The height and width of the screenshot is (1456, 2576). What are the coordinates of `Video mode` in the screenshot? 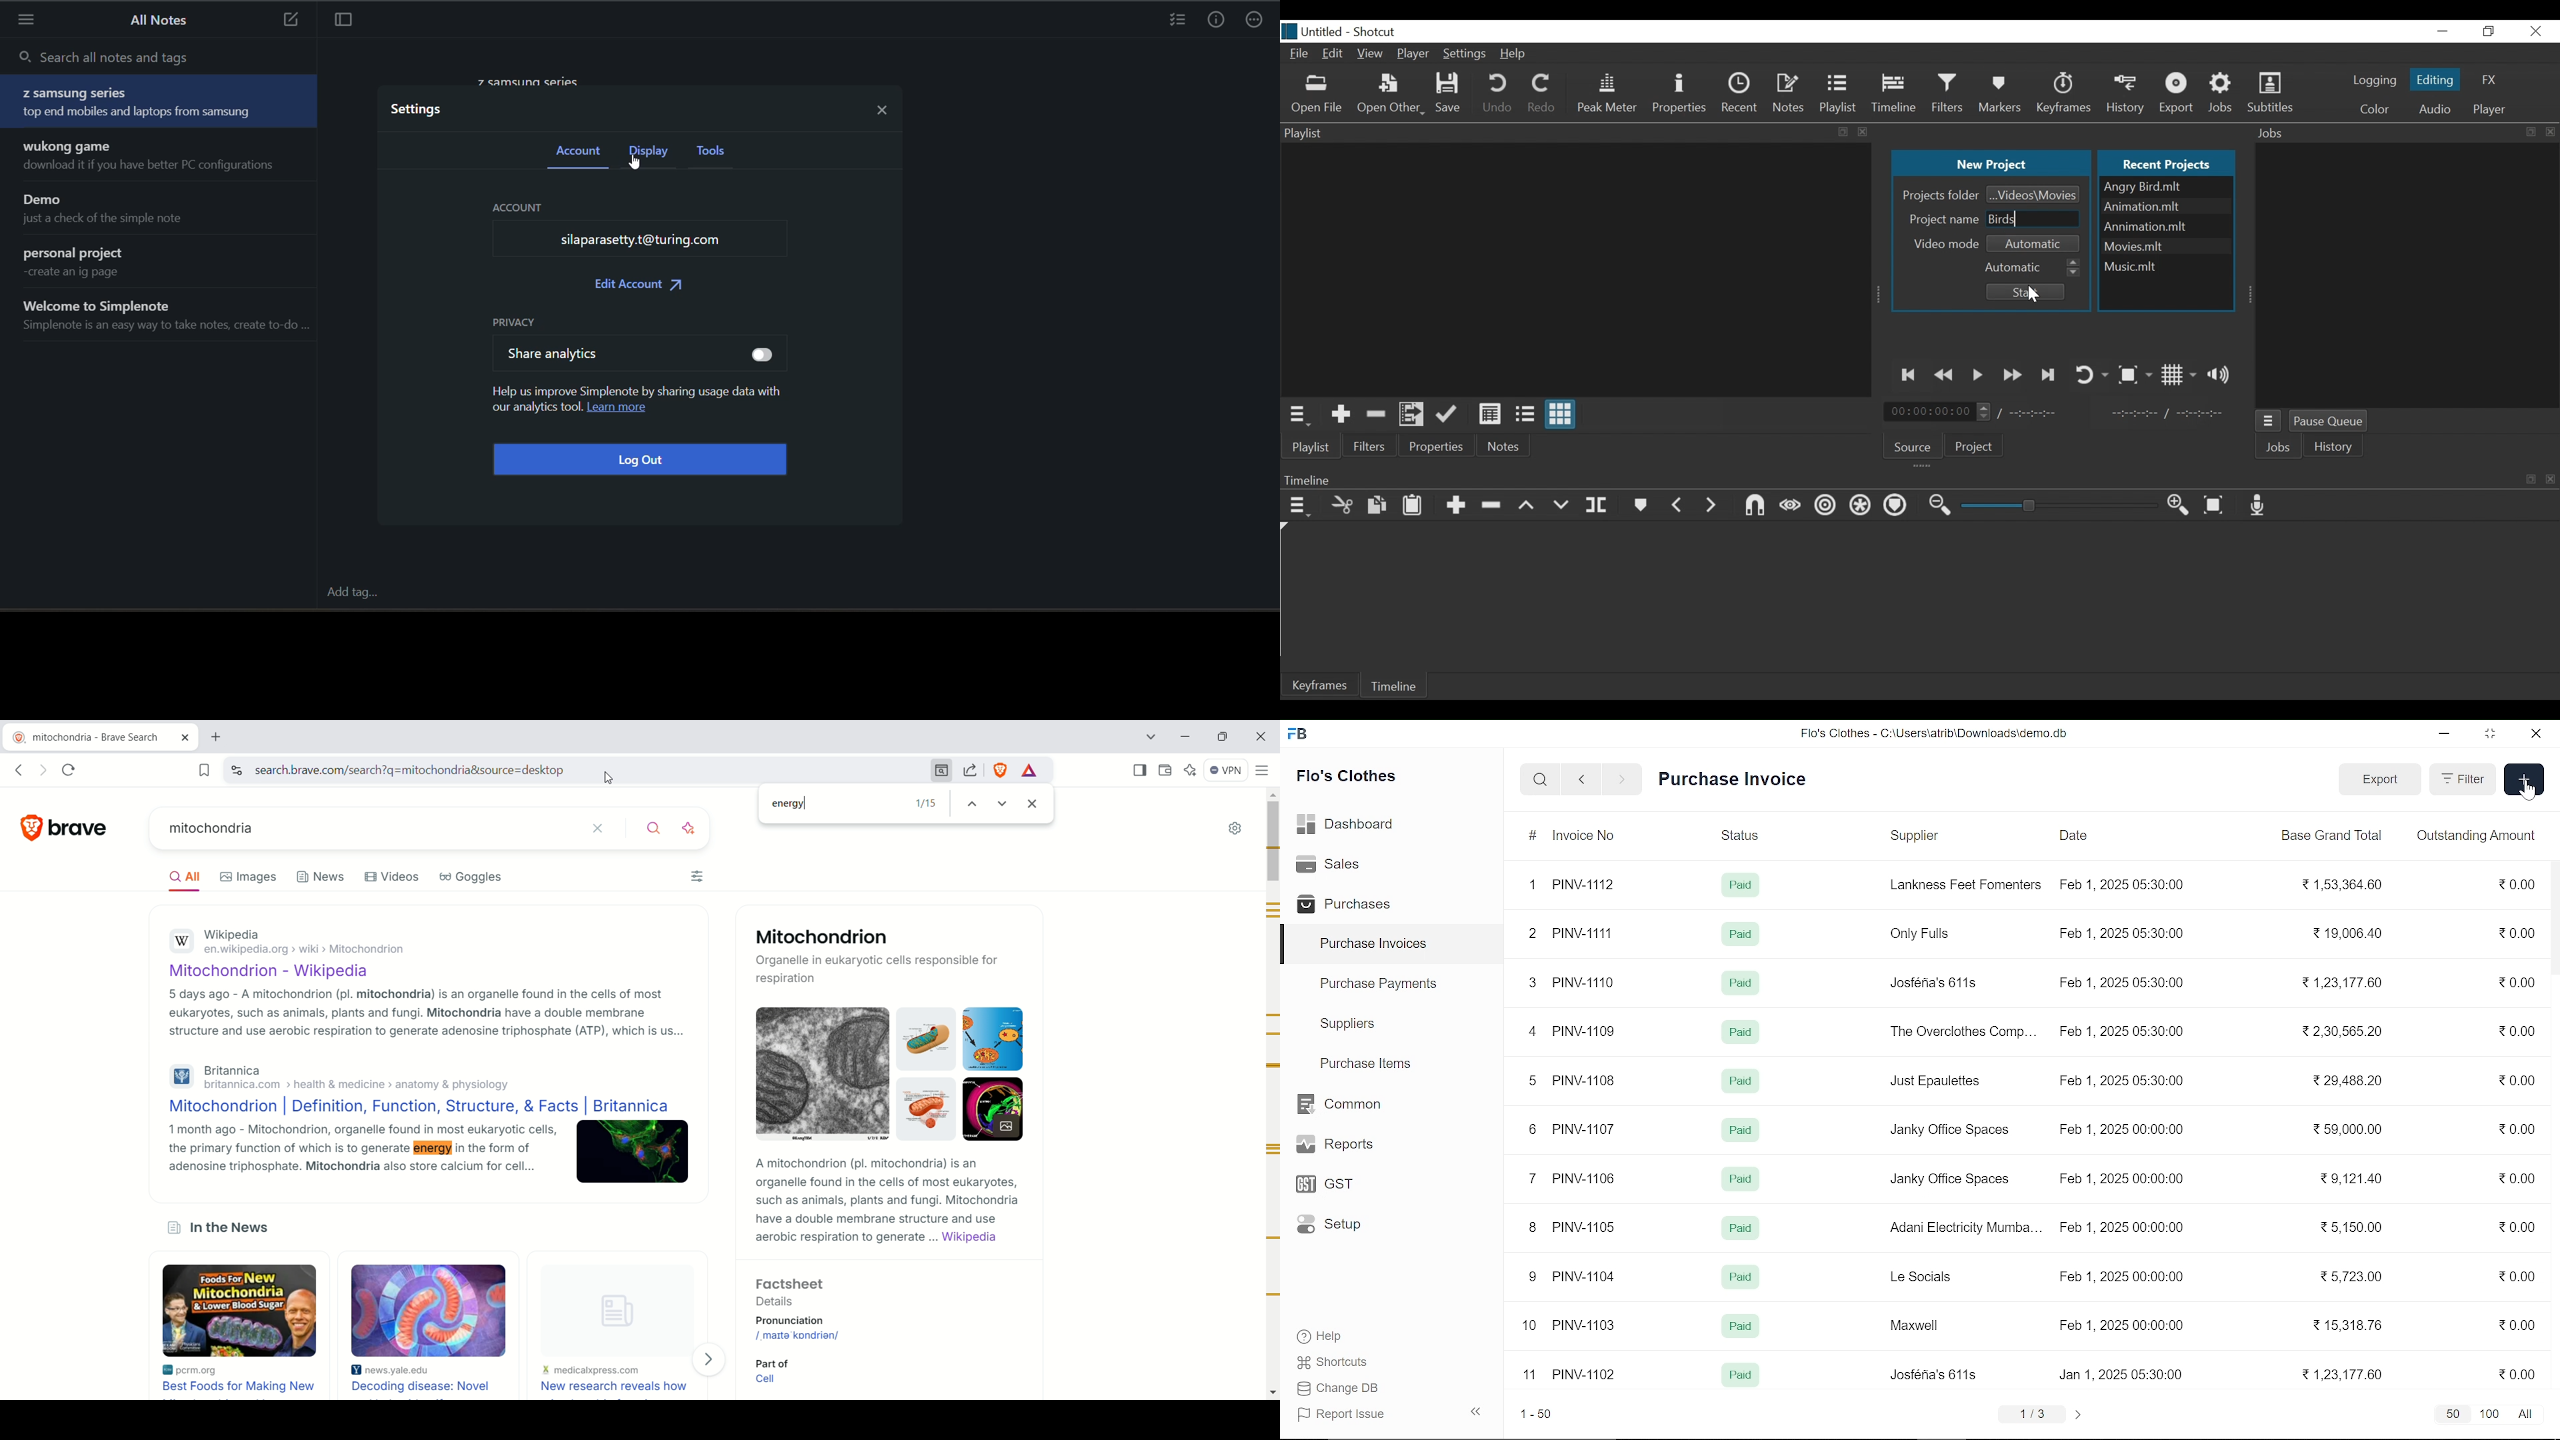 It's located at (1947, 243).